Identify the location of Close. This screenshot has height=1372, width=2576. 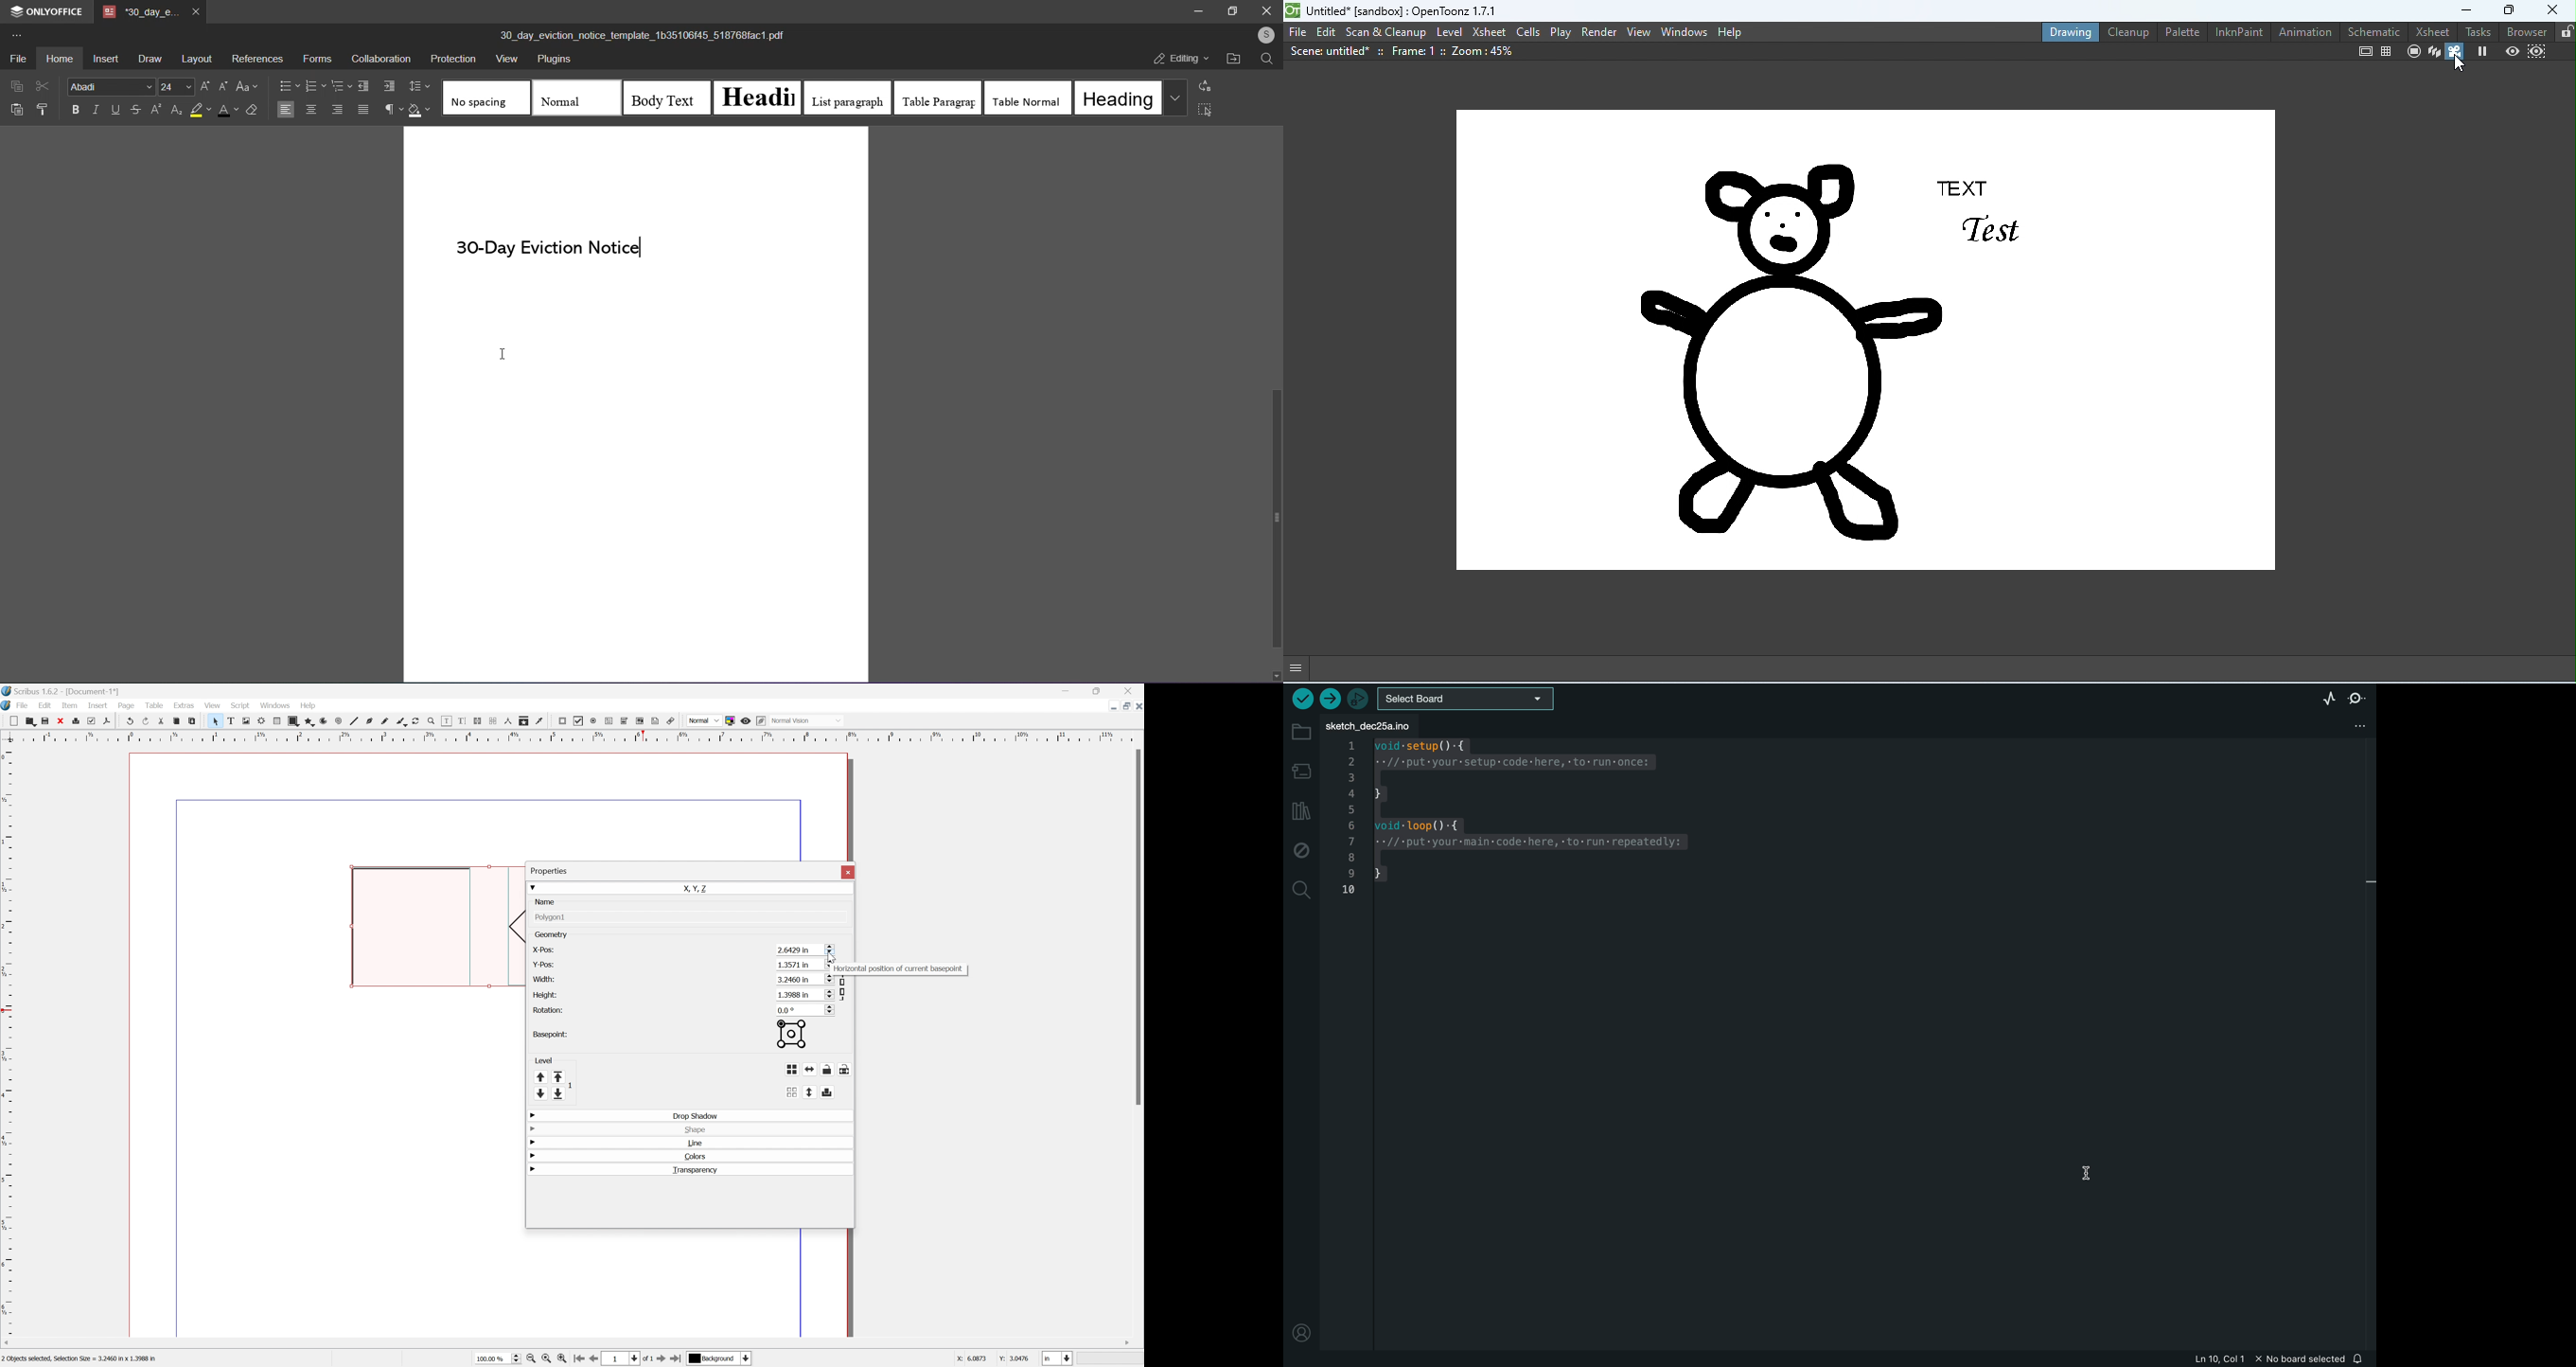
(1138, 705).